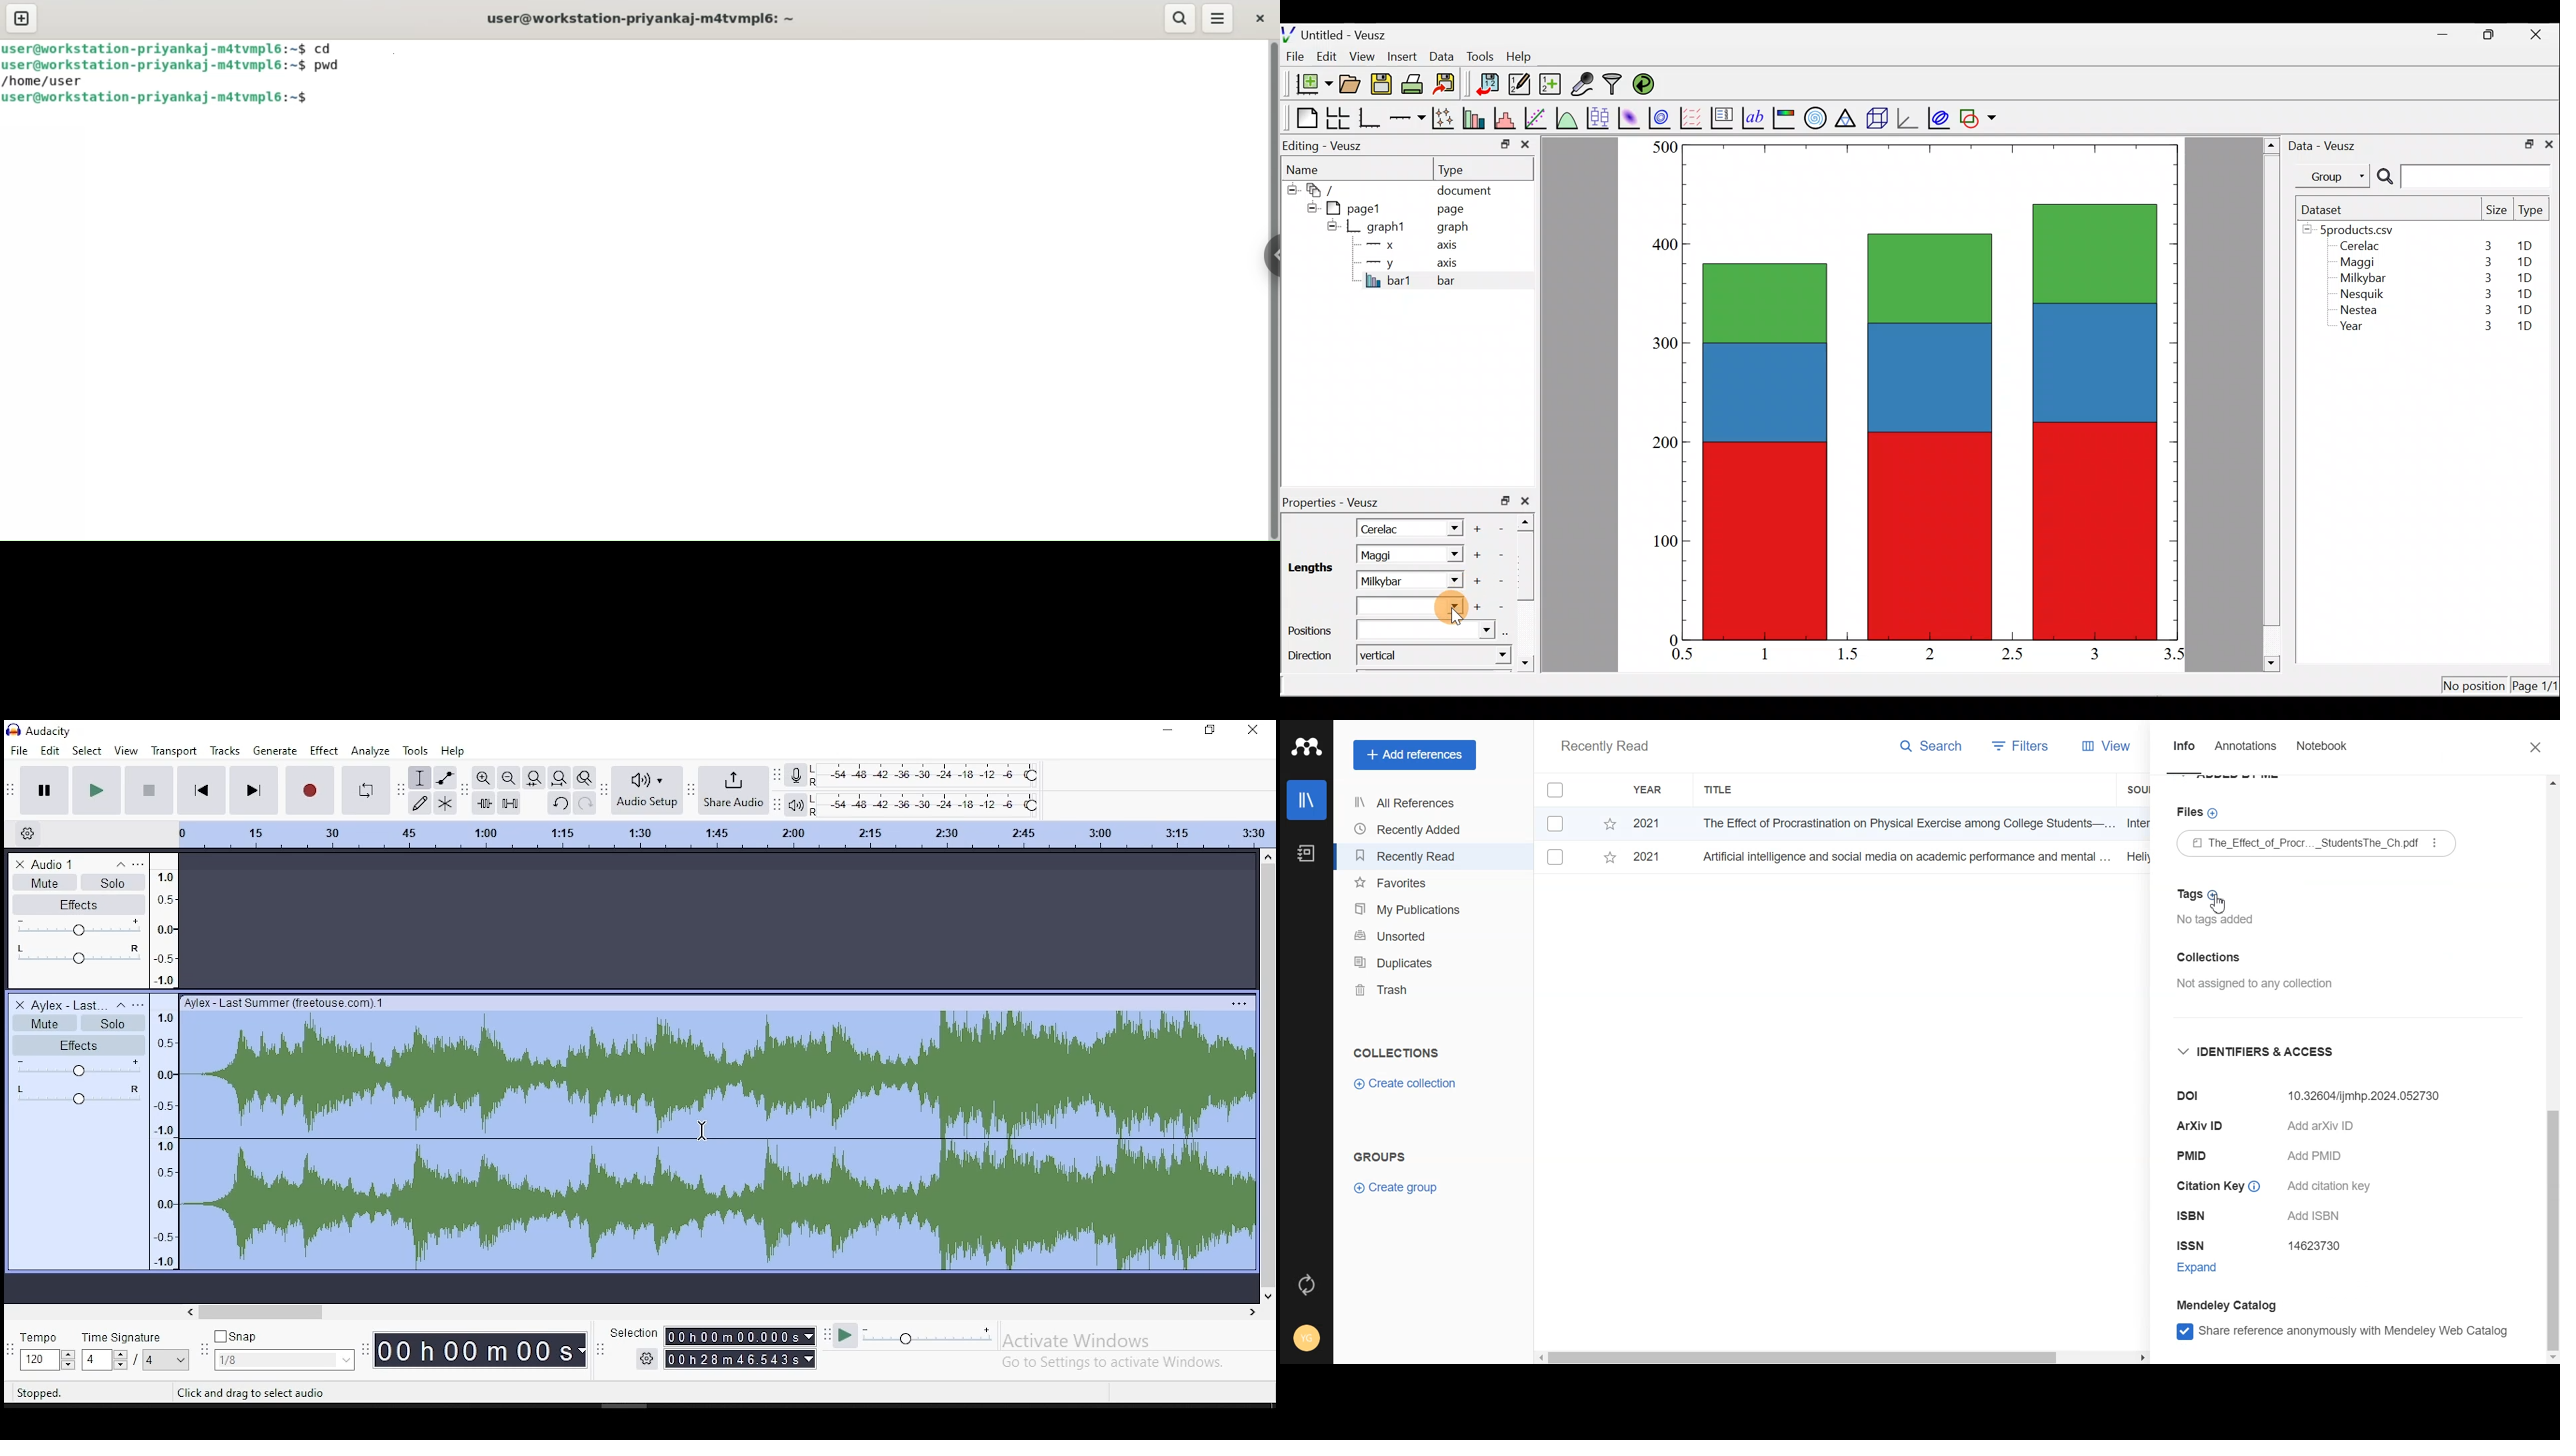  Describe the element at coordinates (508, 778) in the screenshot. I see `zoom out` at that location.